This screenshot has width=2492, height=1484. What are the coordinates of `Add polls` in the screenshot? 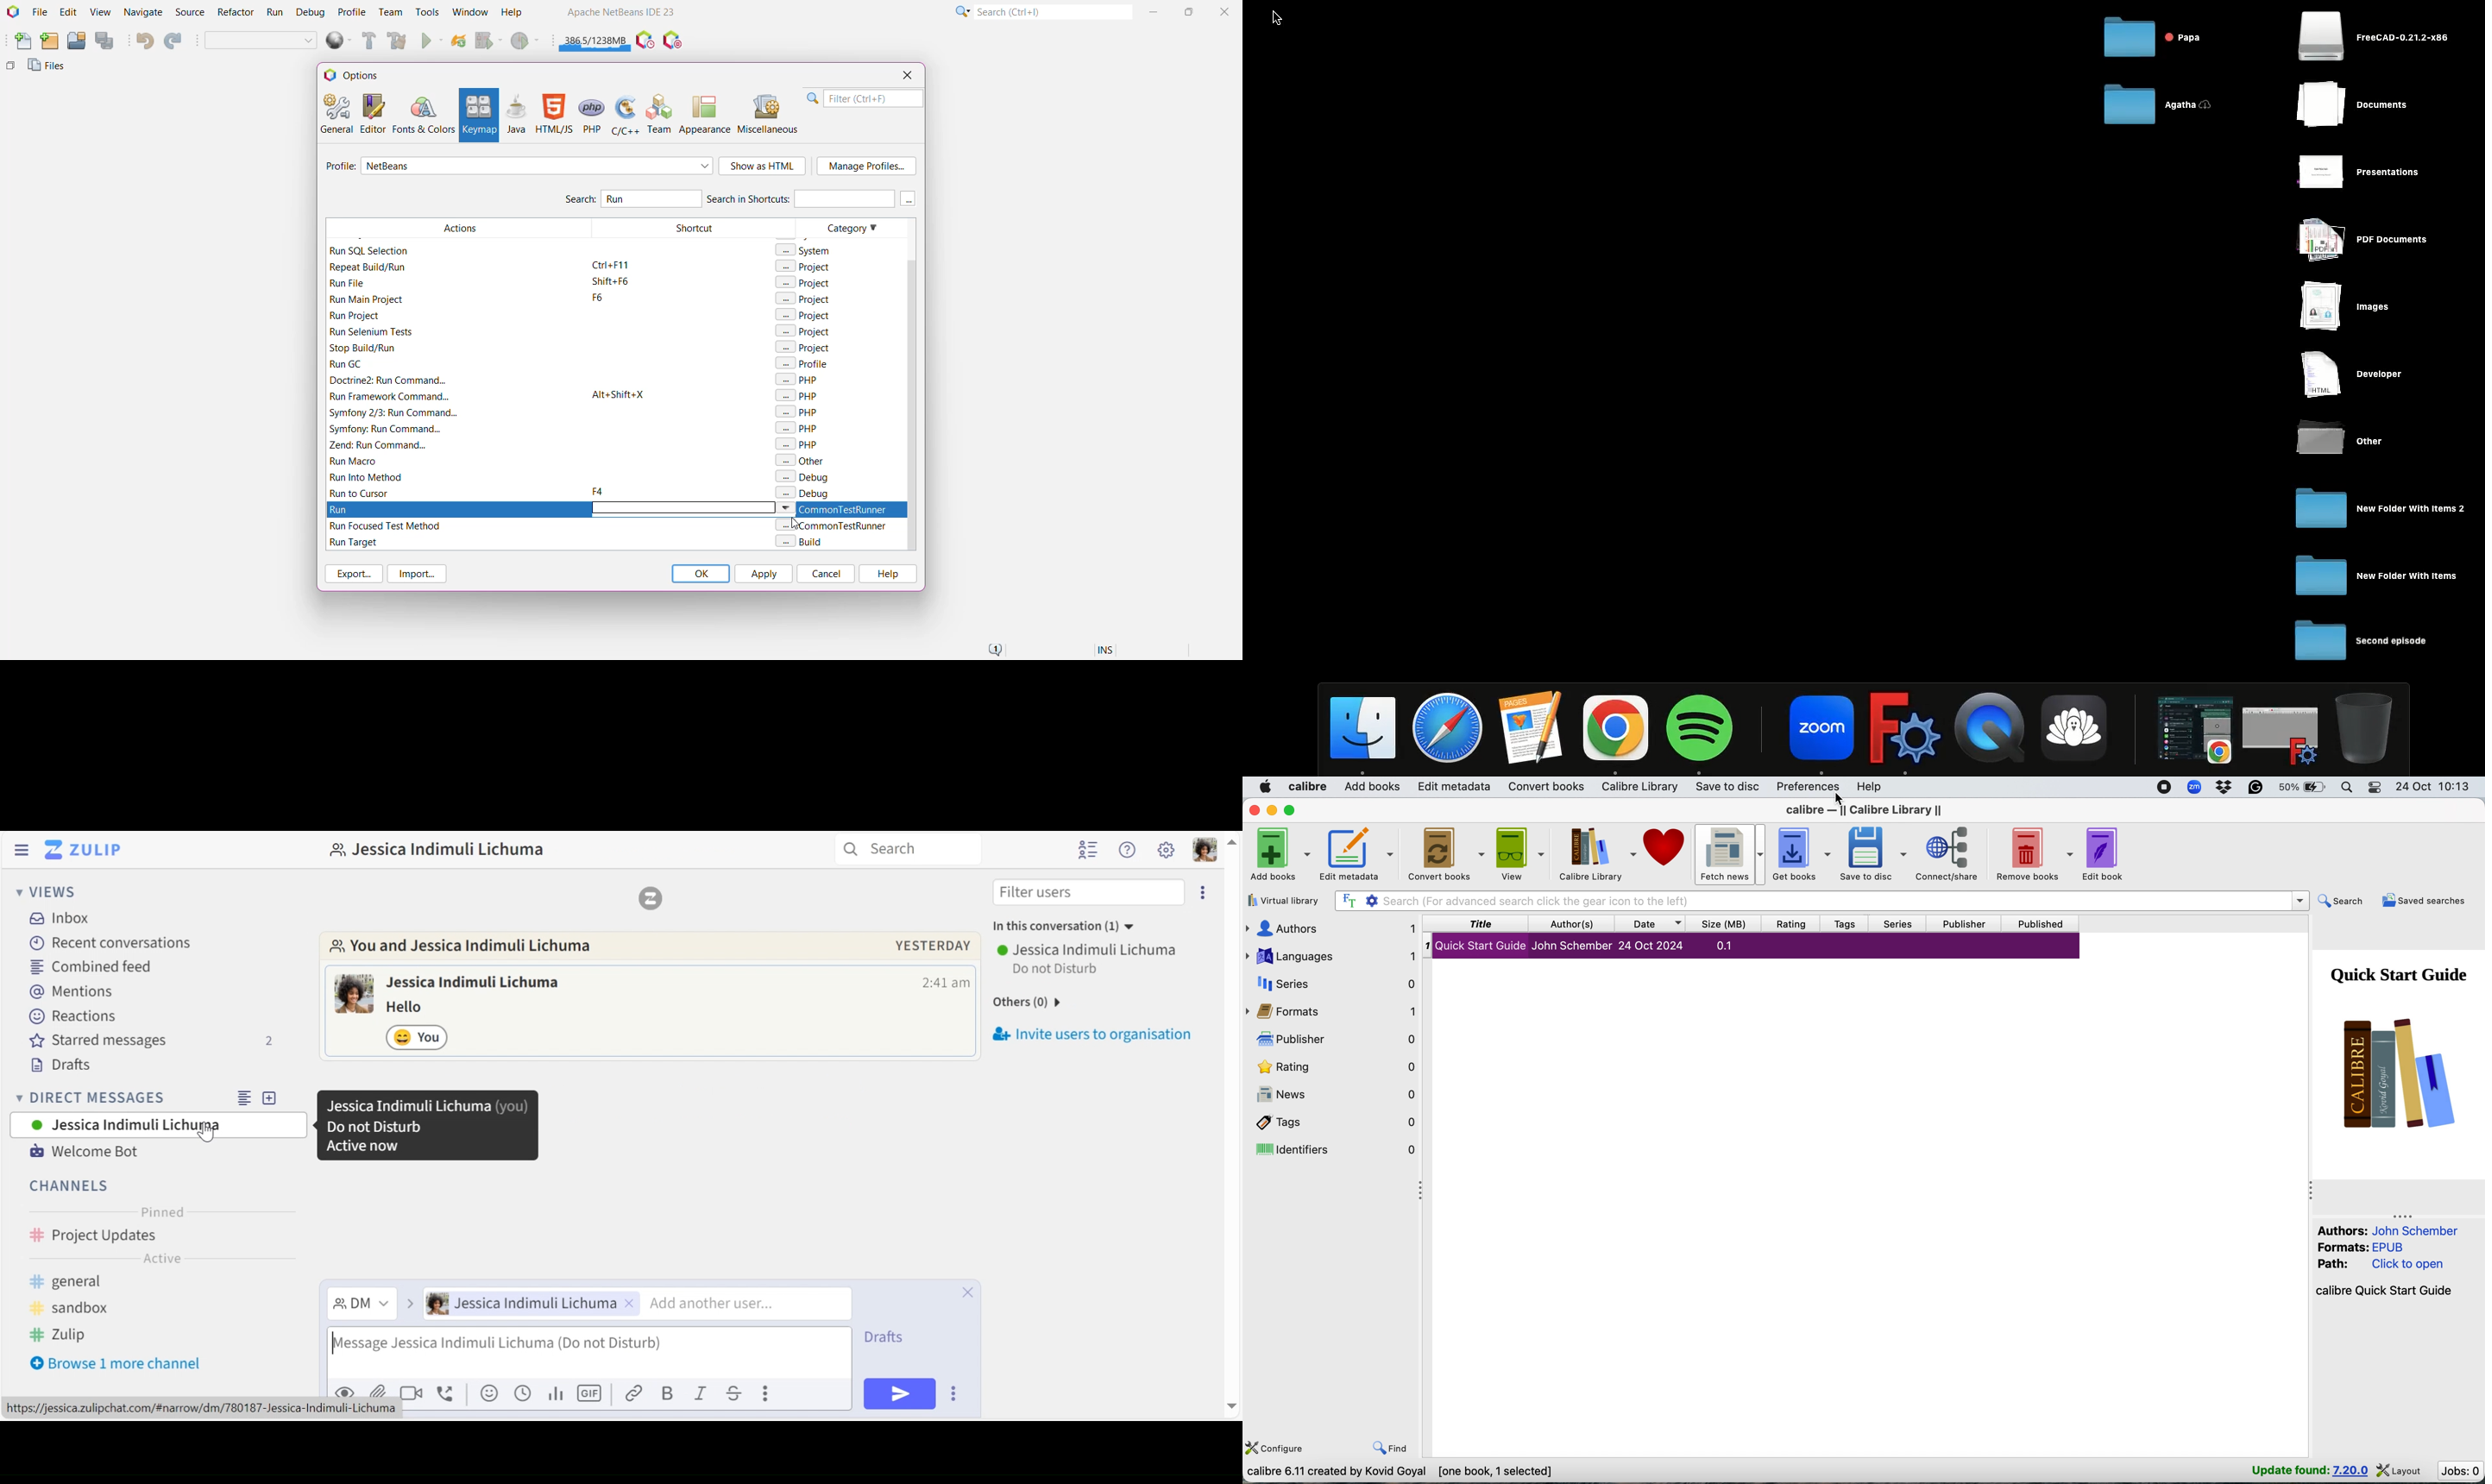 It's located at (555, 1394).